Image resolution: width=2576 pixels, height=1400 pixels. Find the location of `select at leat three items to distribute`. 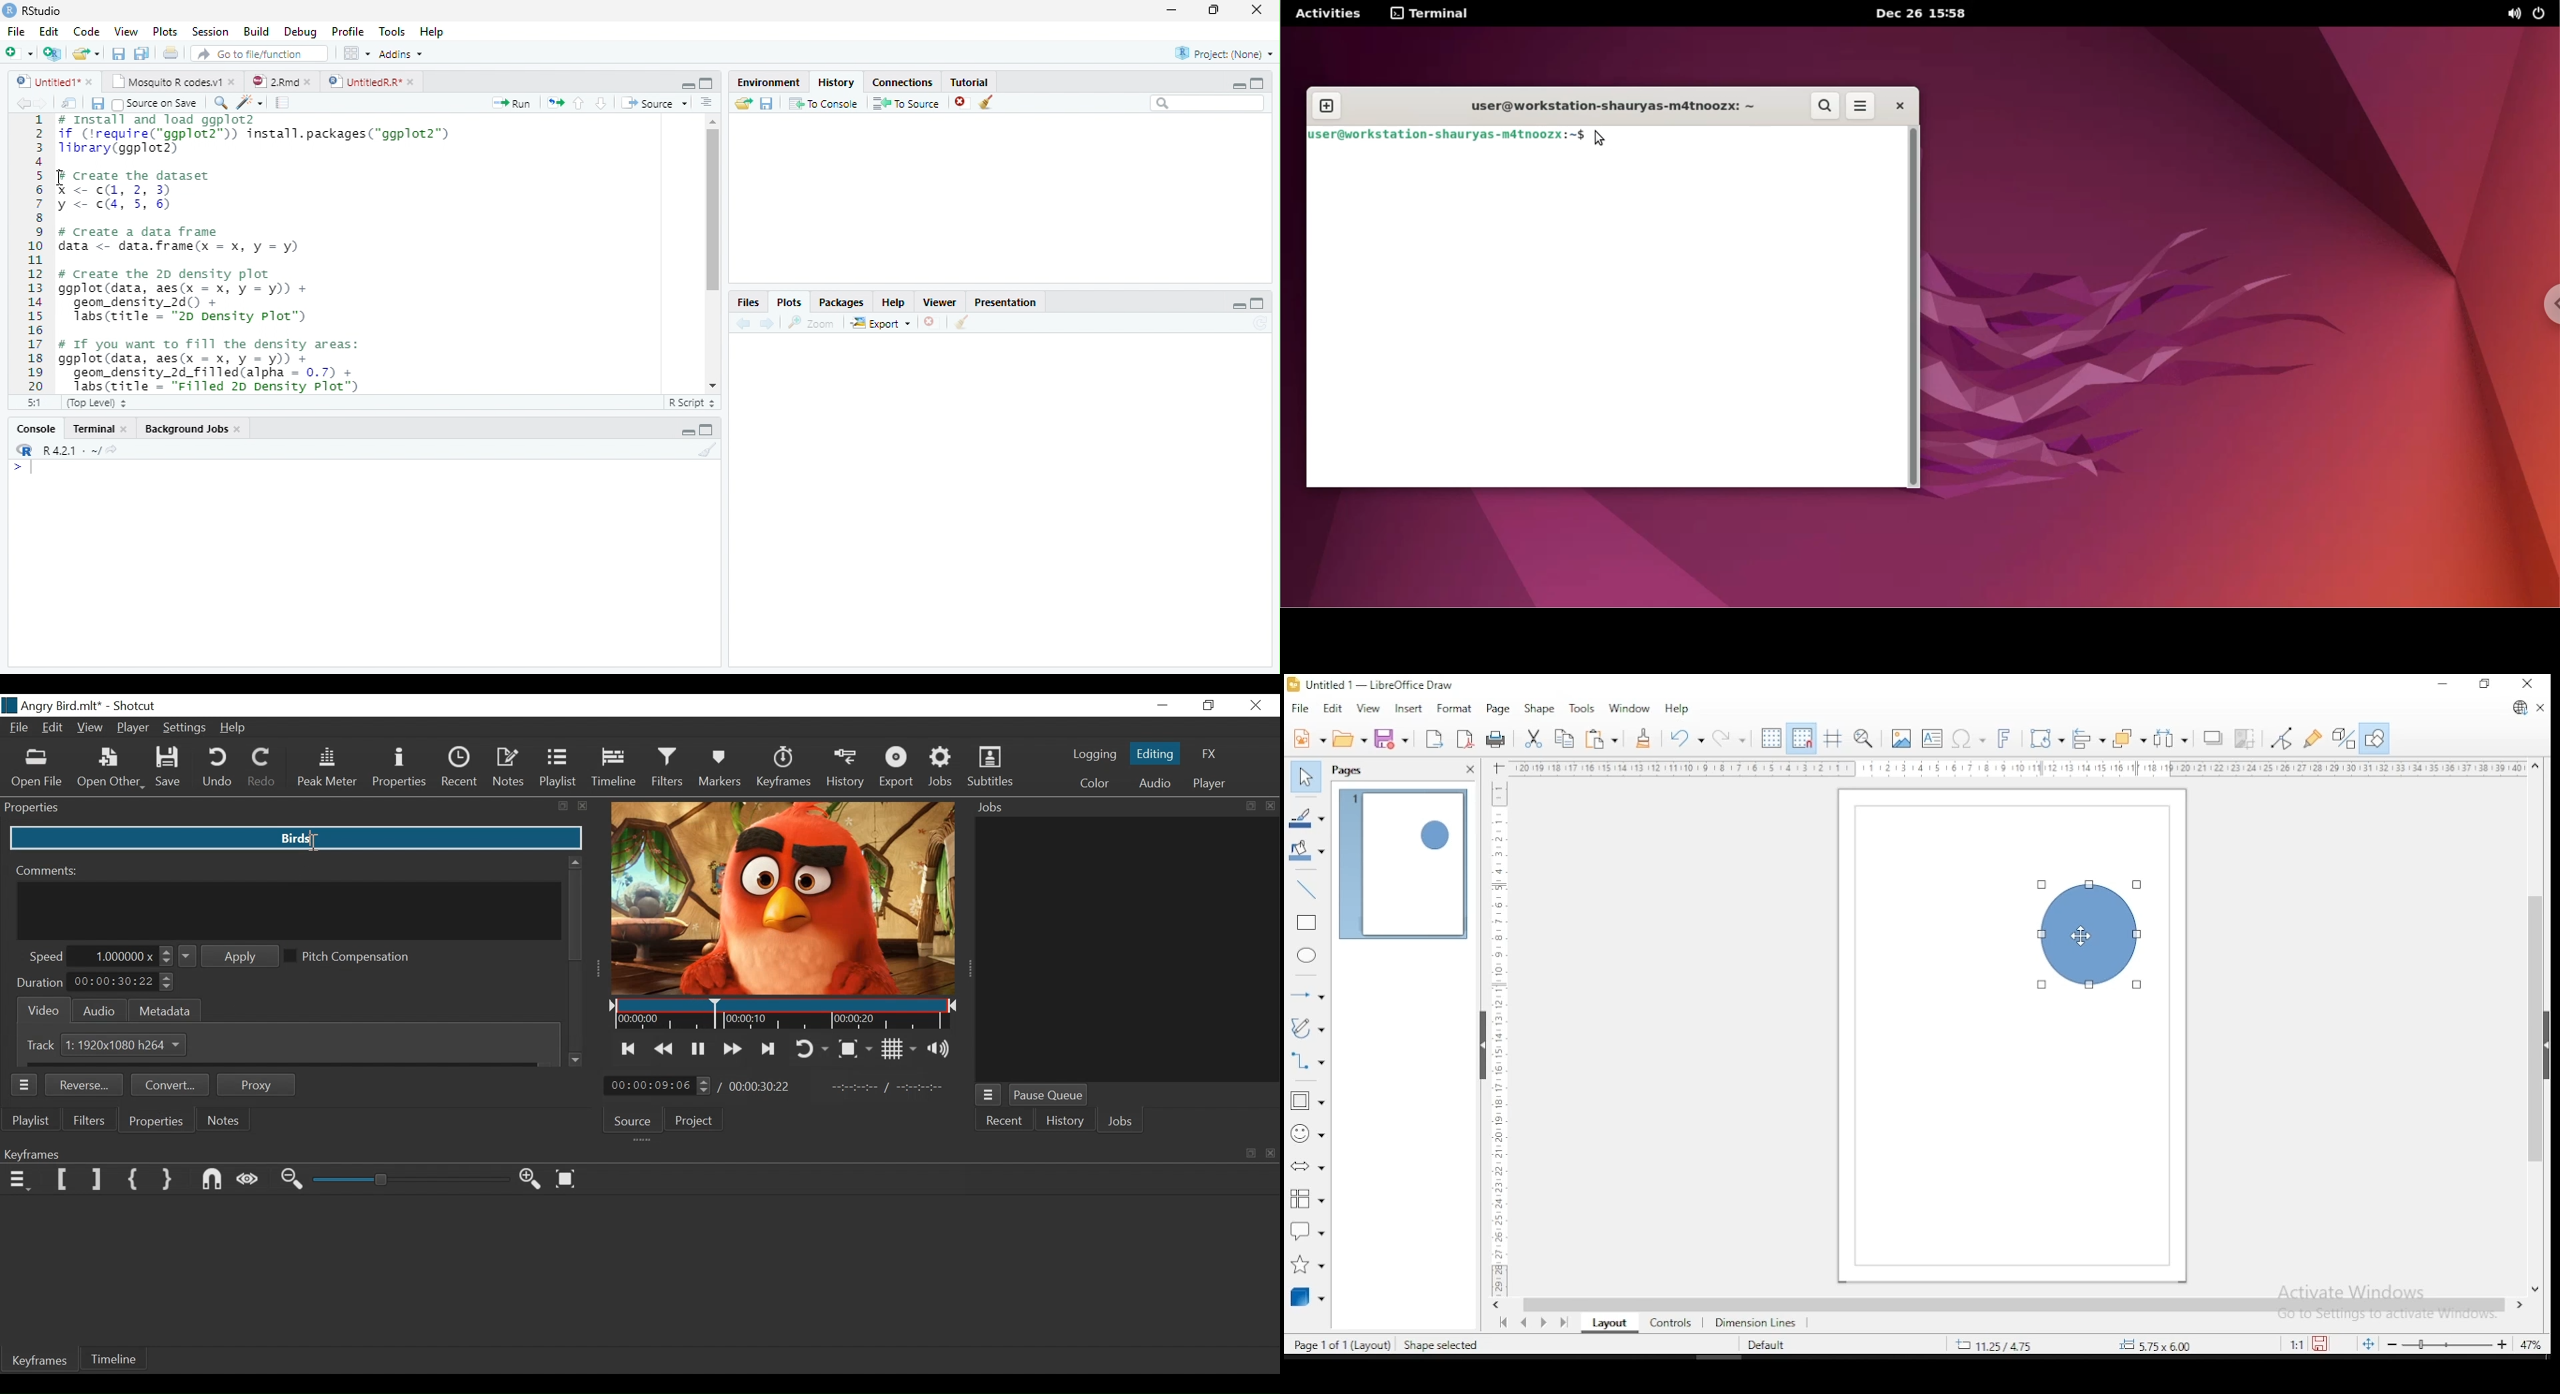

select at leat three items to distribute is located at coordinates (2172, 738).